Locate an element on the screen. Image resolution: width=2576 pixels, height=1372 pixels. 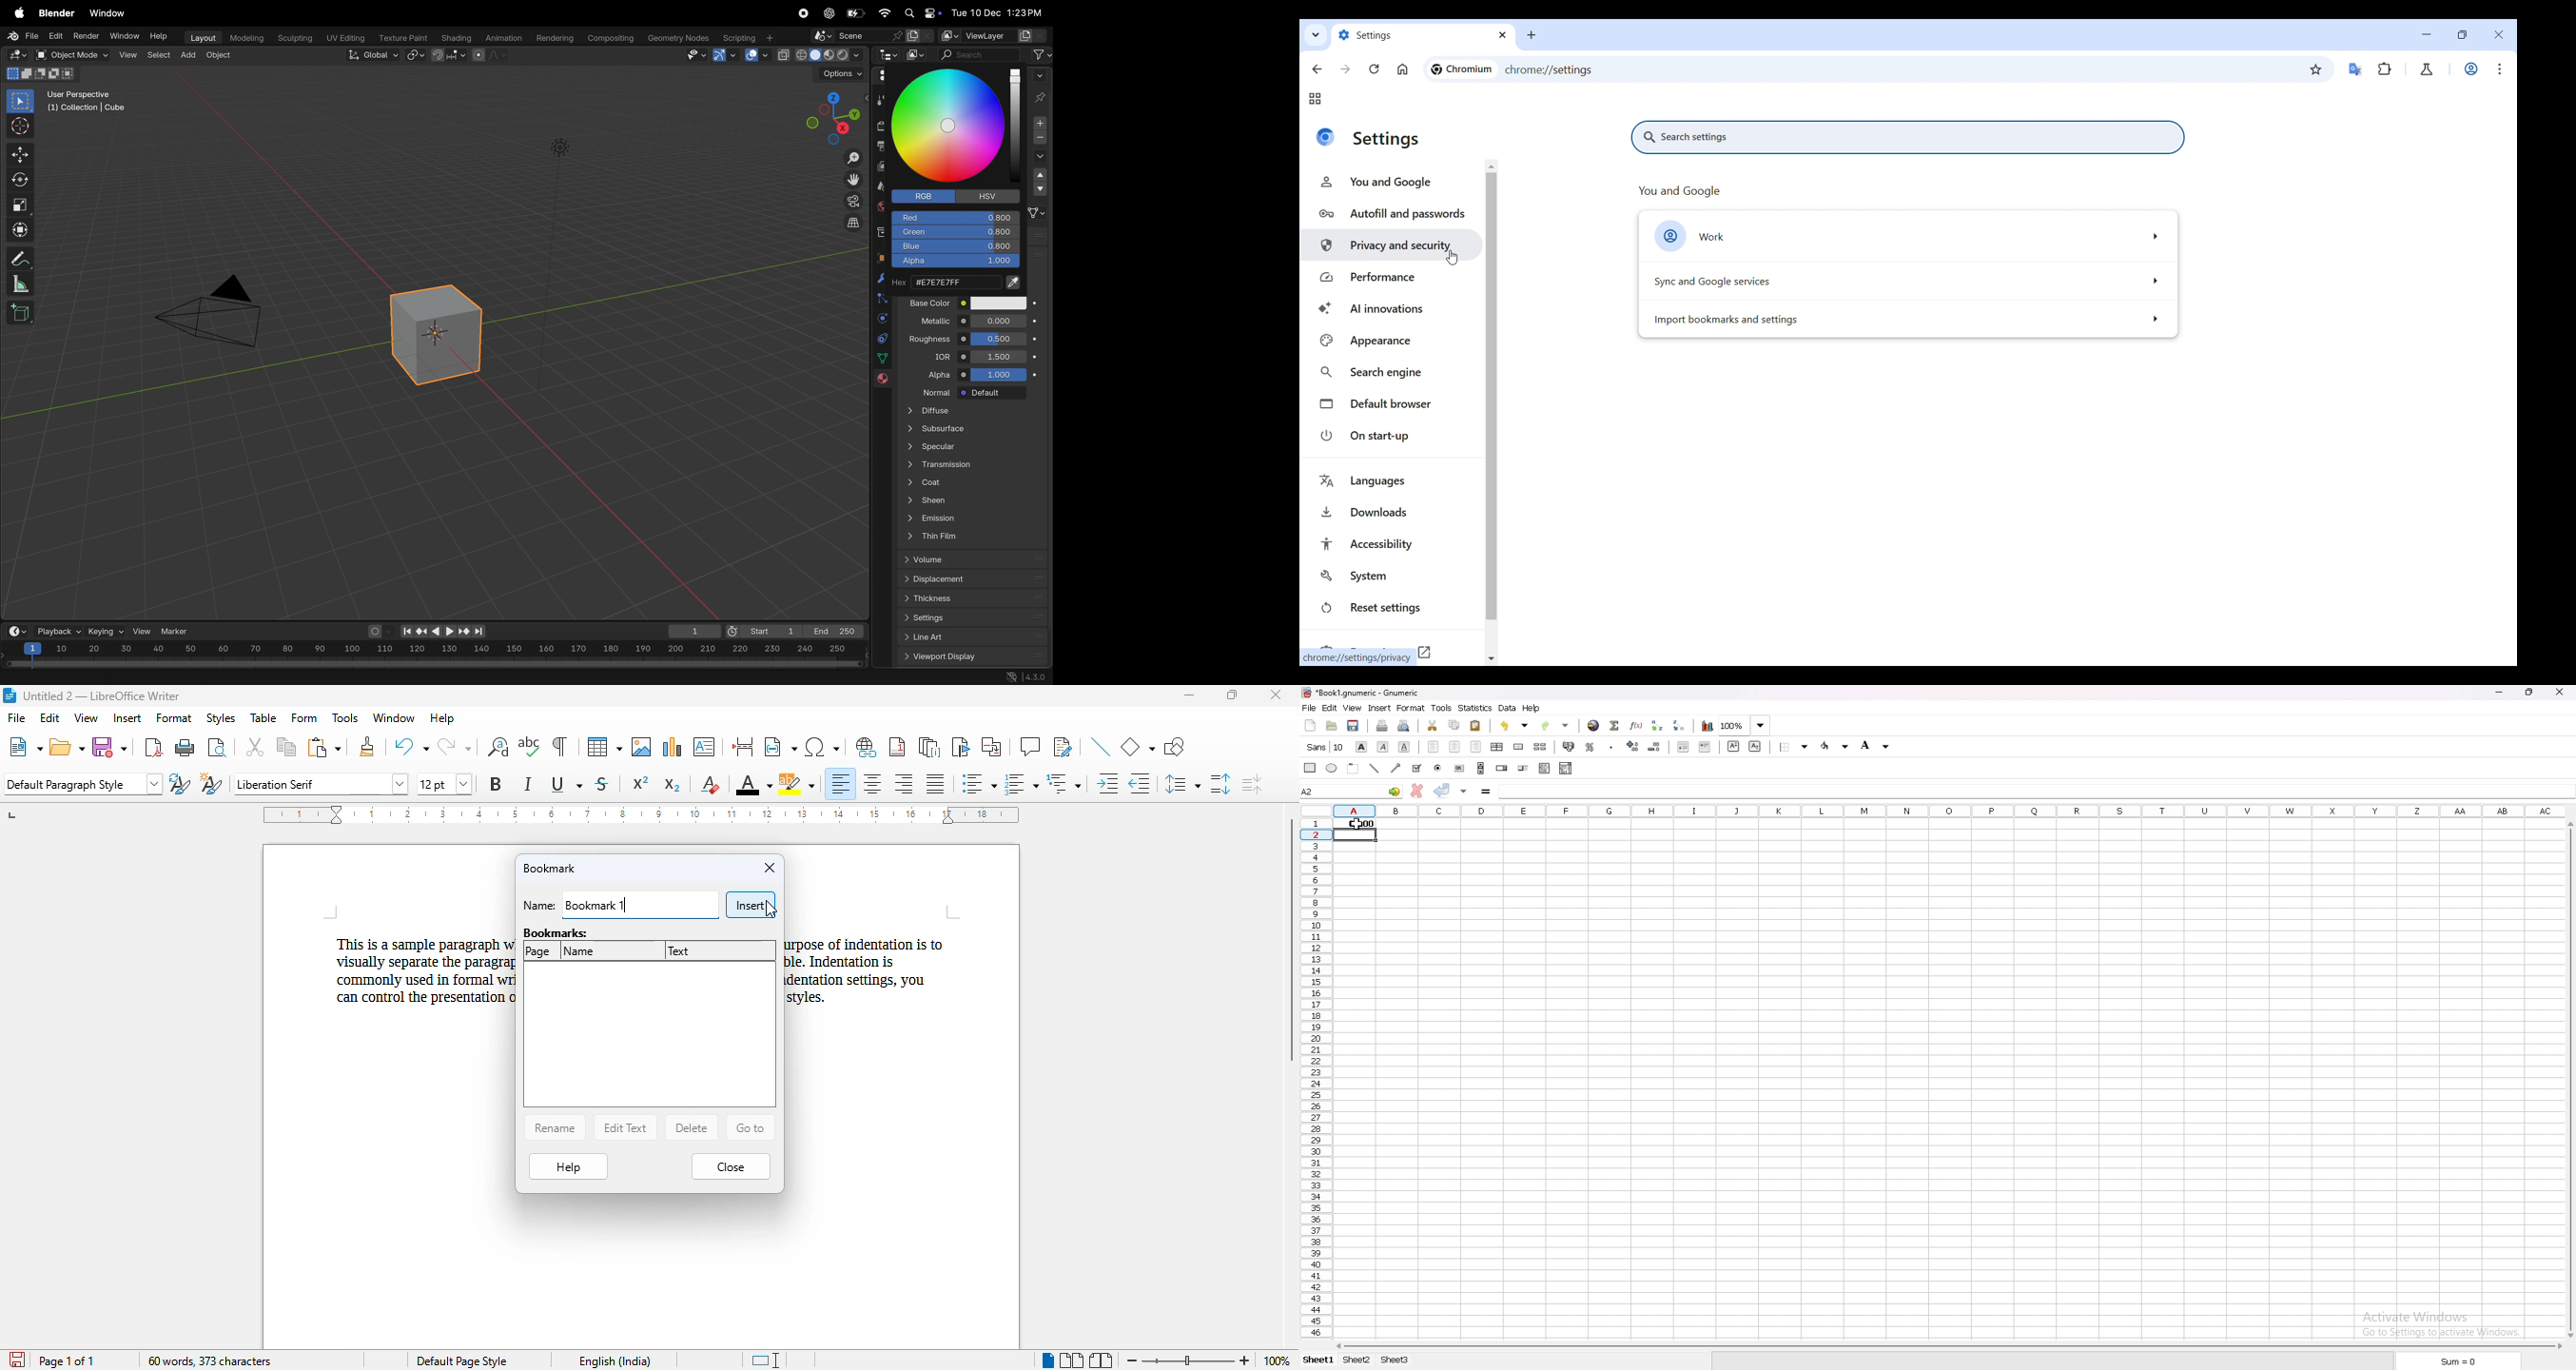
new style from selection is located at coordinates (211, 782).